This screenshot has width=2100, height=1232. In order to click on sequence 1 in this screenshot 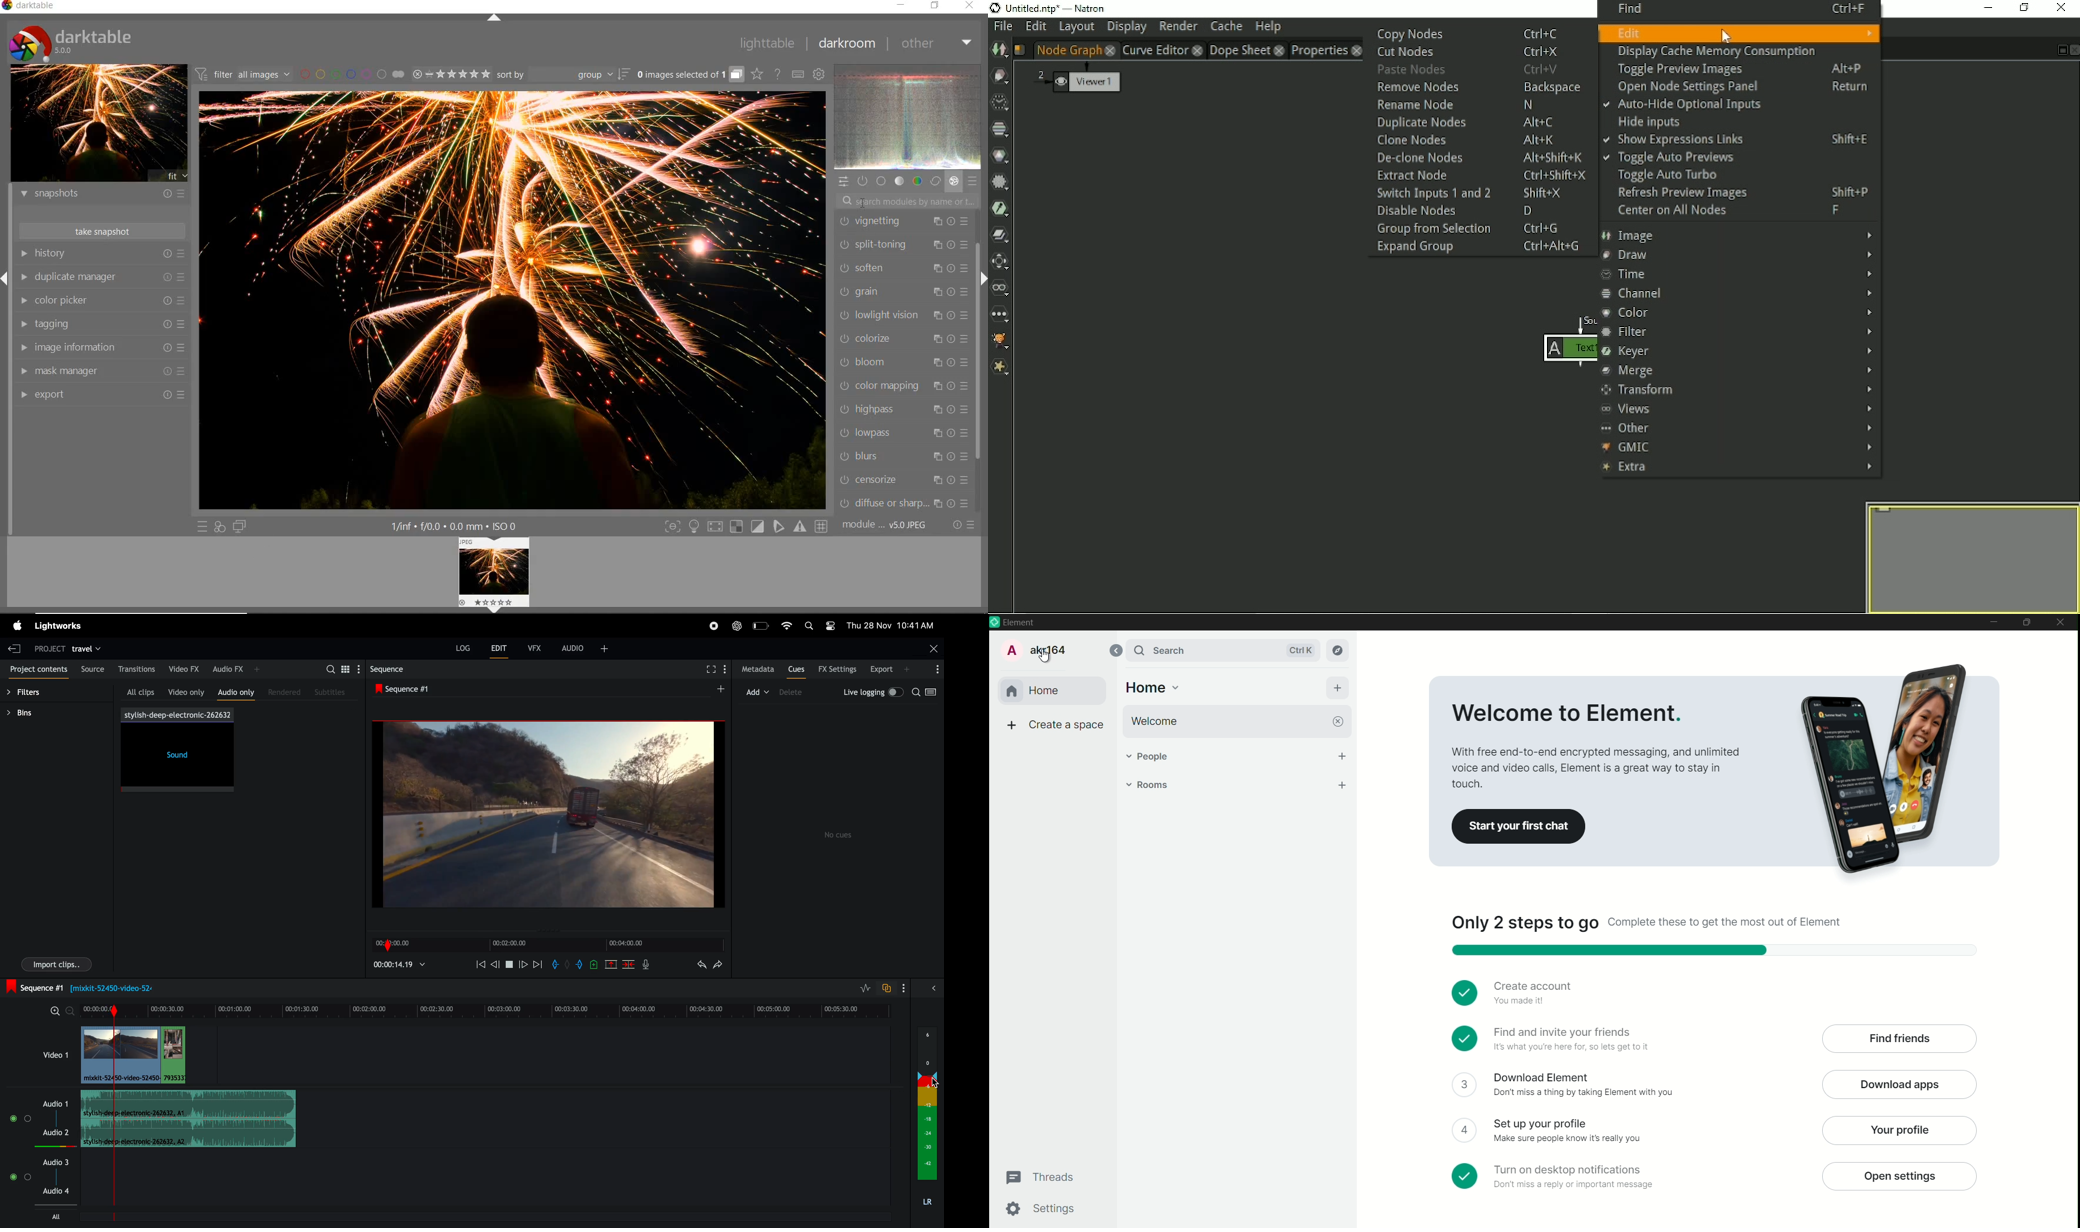, I will do `click(475, 689)`.